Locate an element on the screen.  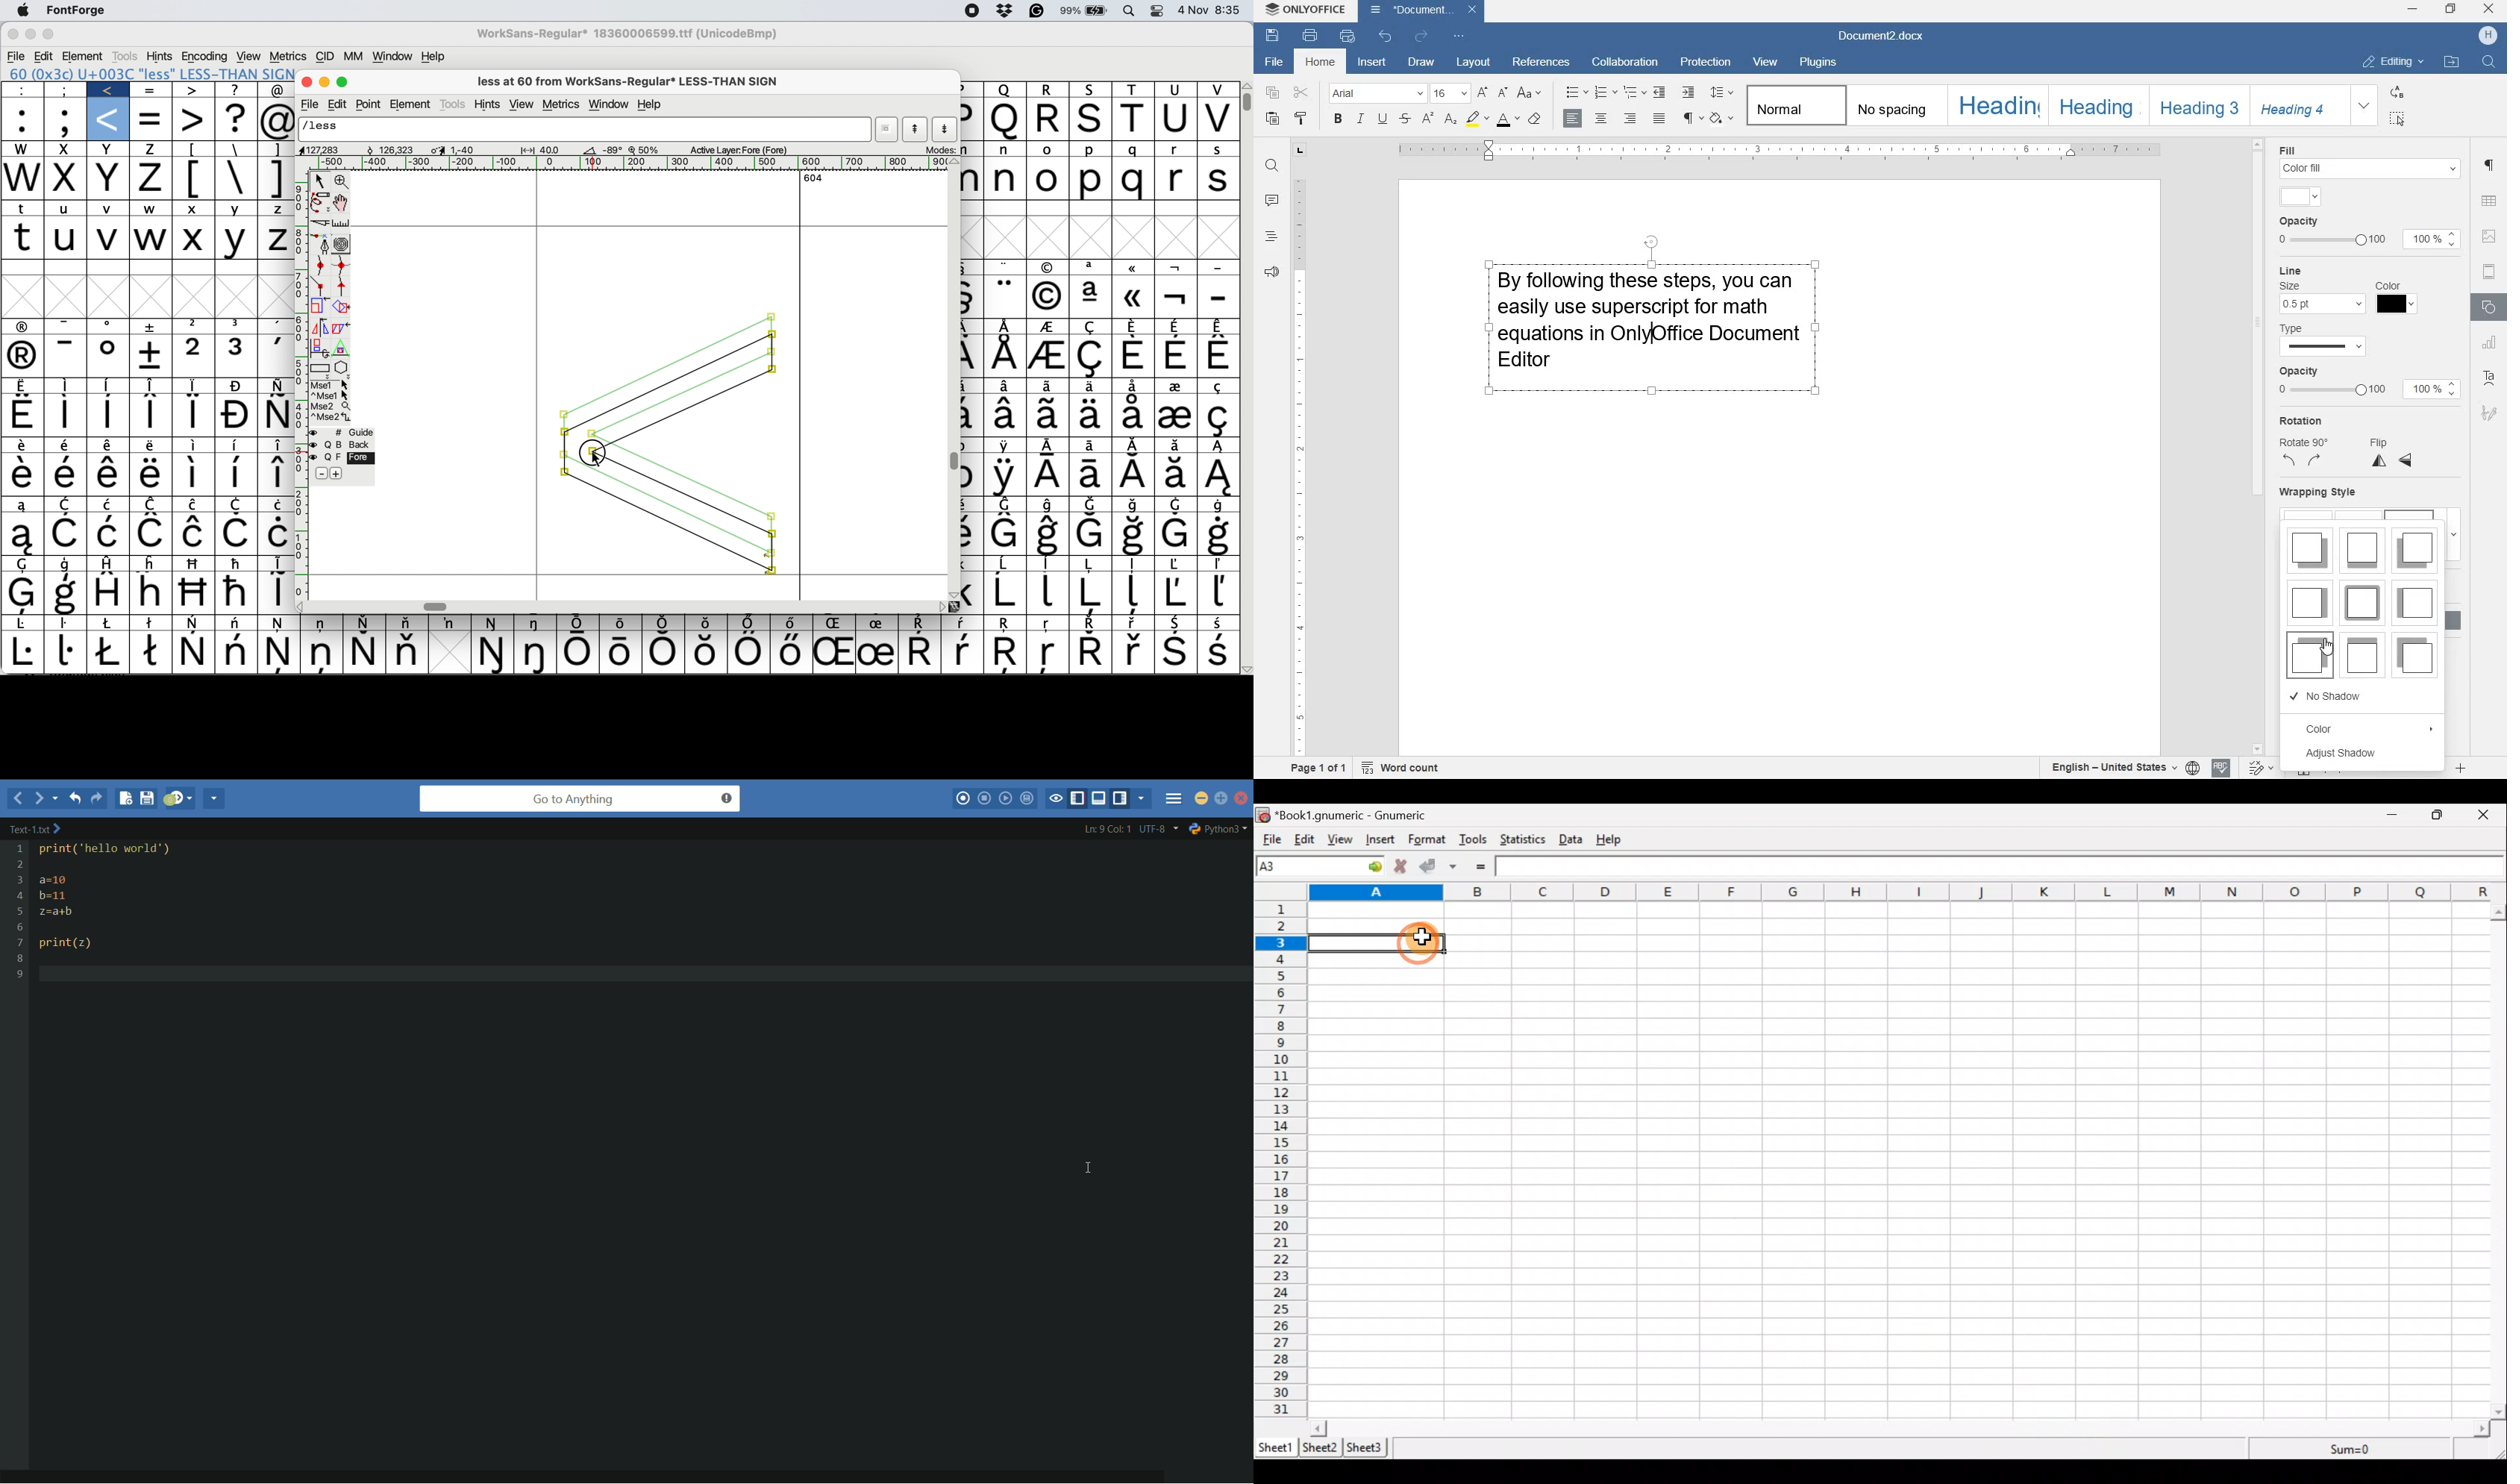
hints is located at coordinates (487, 104).